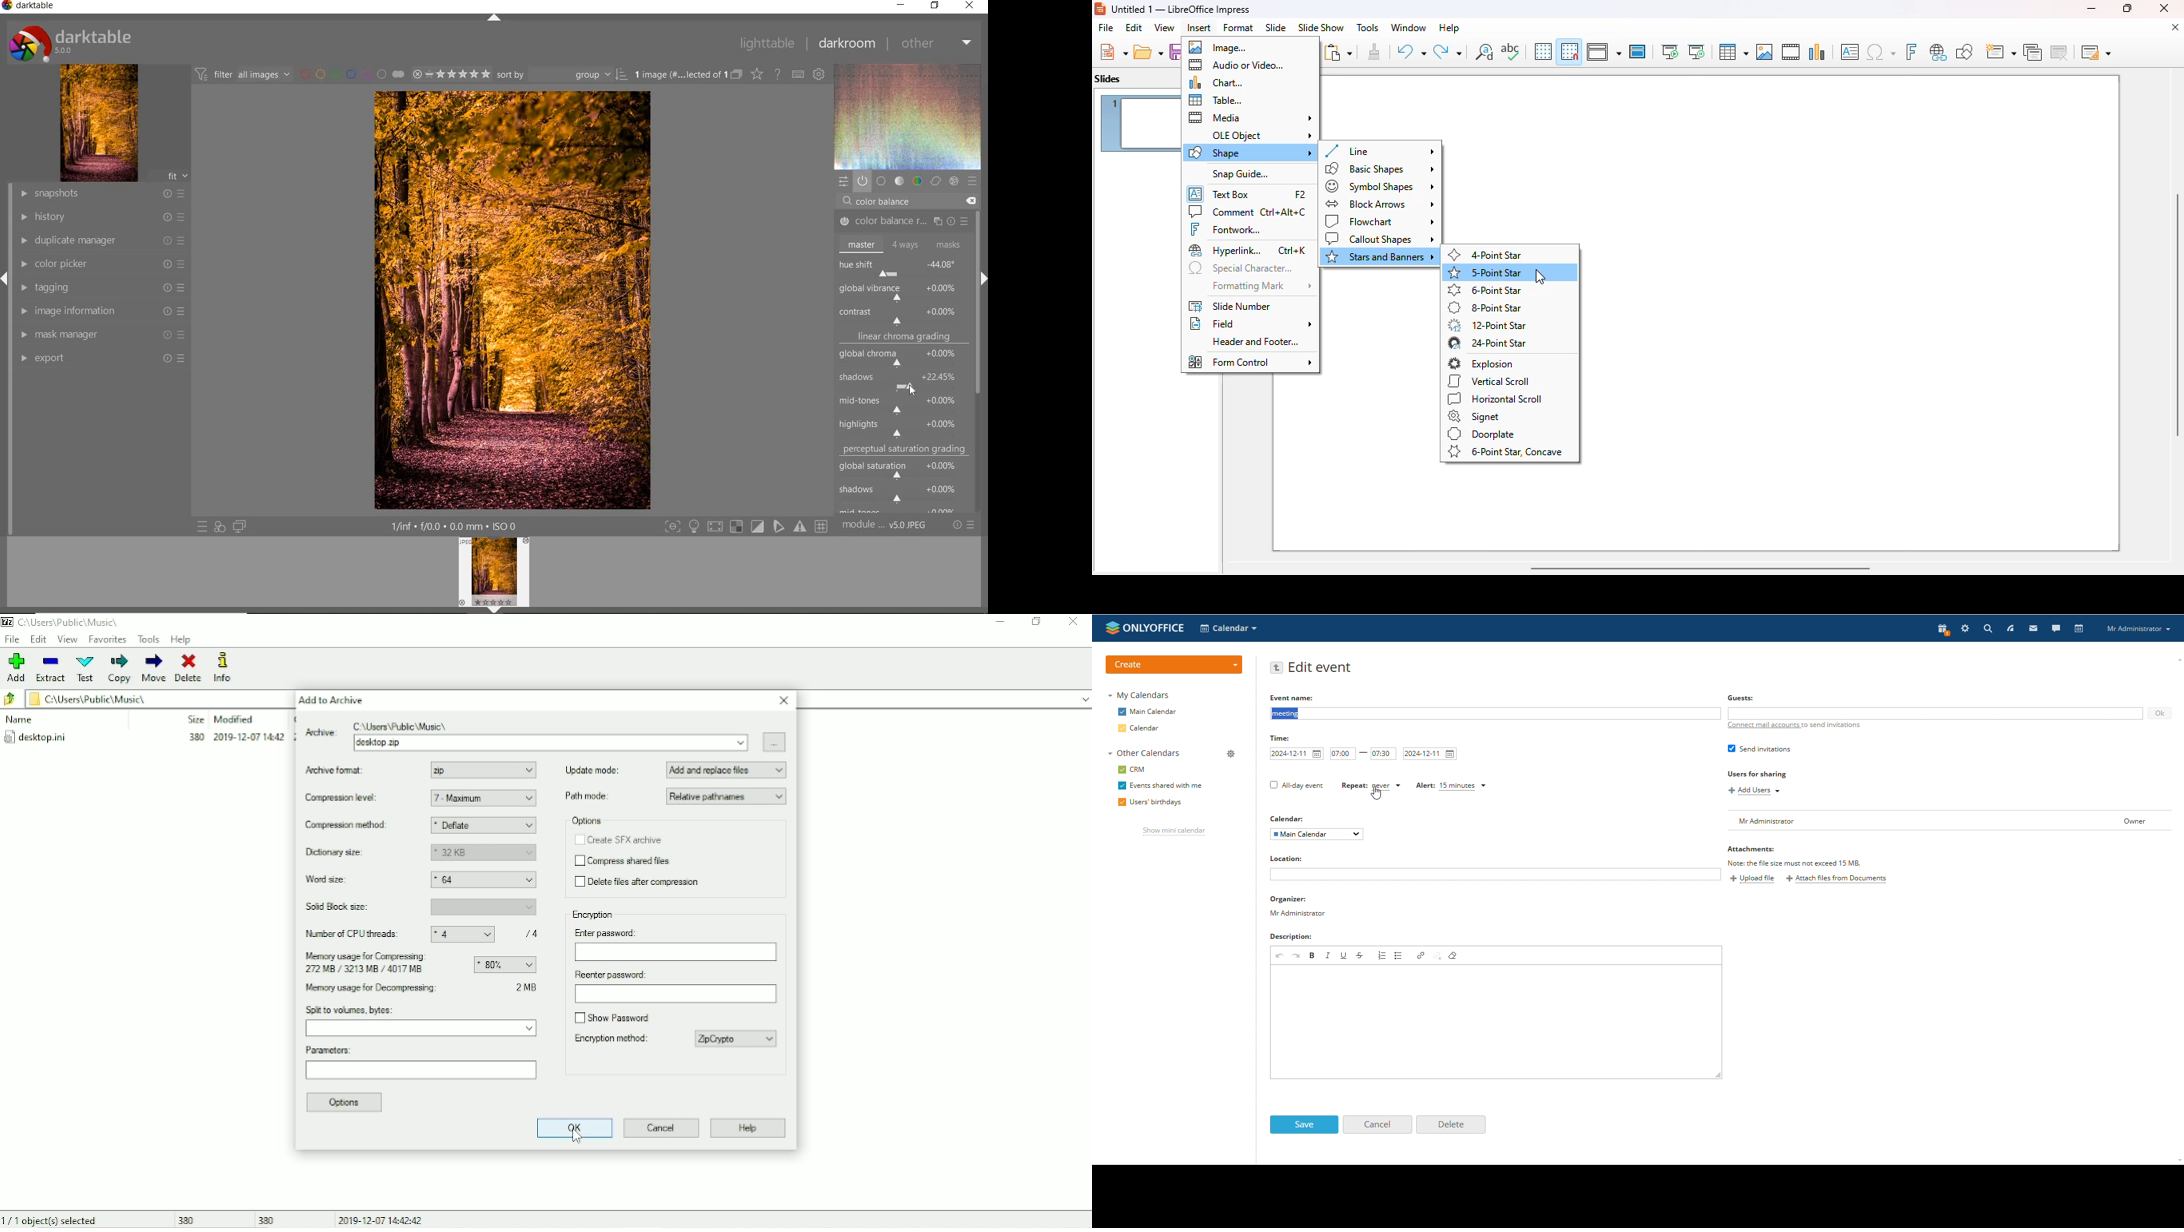 Image resolution: width=2184 pixels, height=1232 pixels. I want to click on color , so click(916, 181).